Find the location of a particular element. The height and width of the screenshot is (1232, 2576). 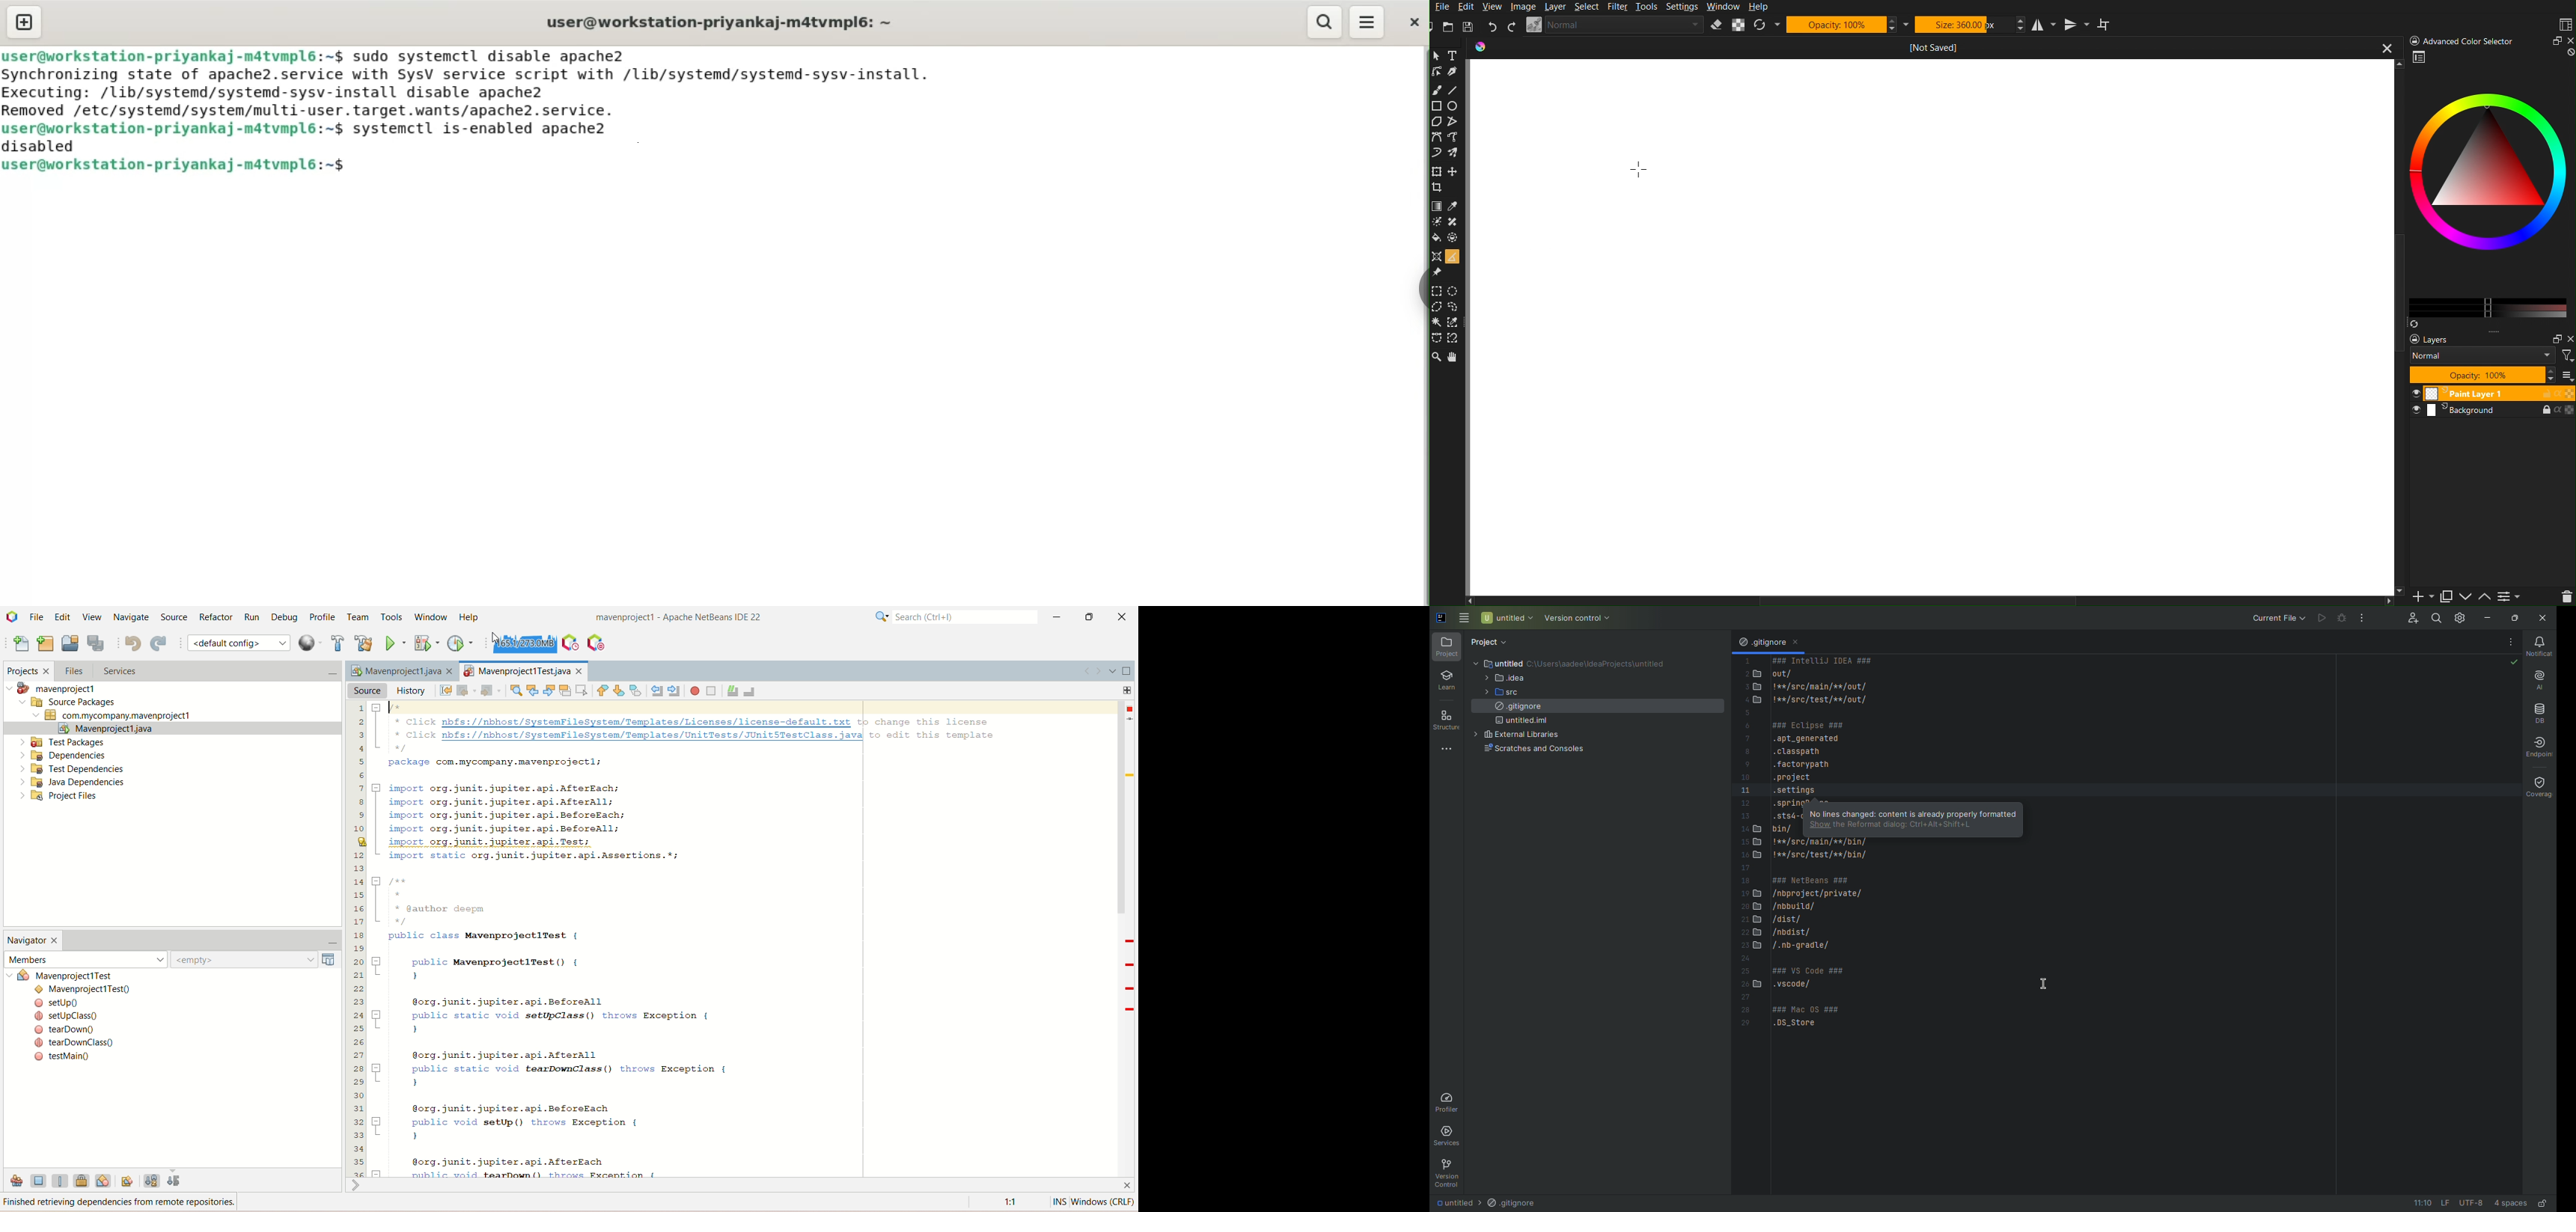

Brush is located at coordinates (1438, 90).